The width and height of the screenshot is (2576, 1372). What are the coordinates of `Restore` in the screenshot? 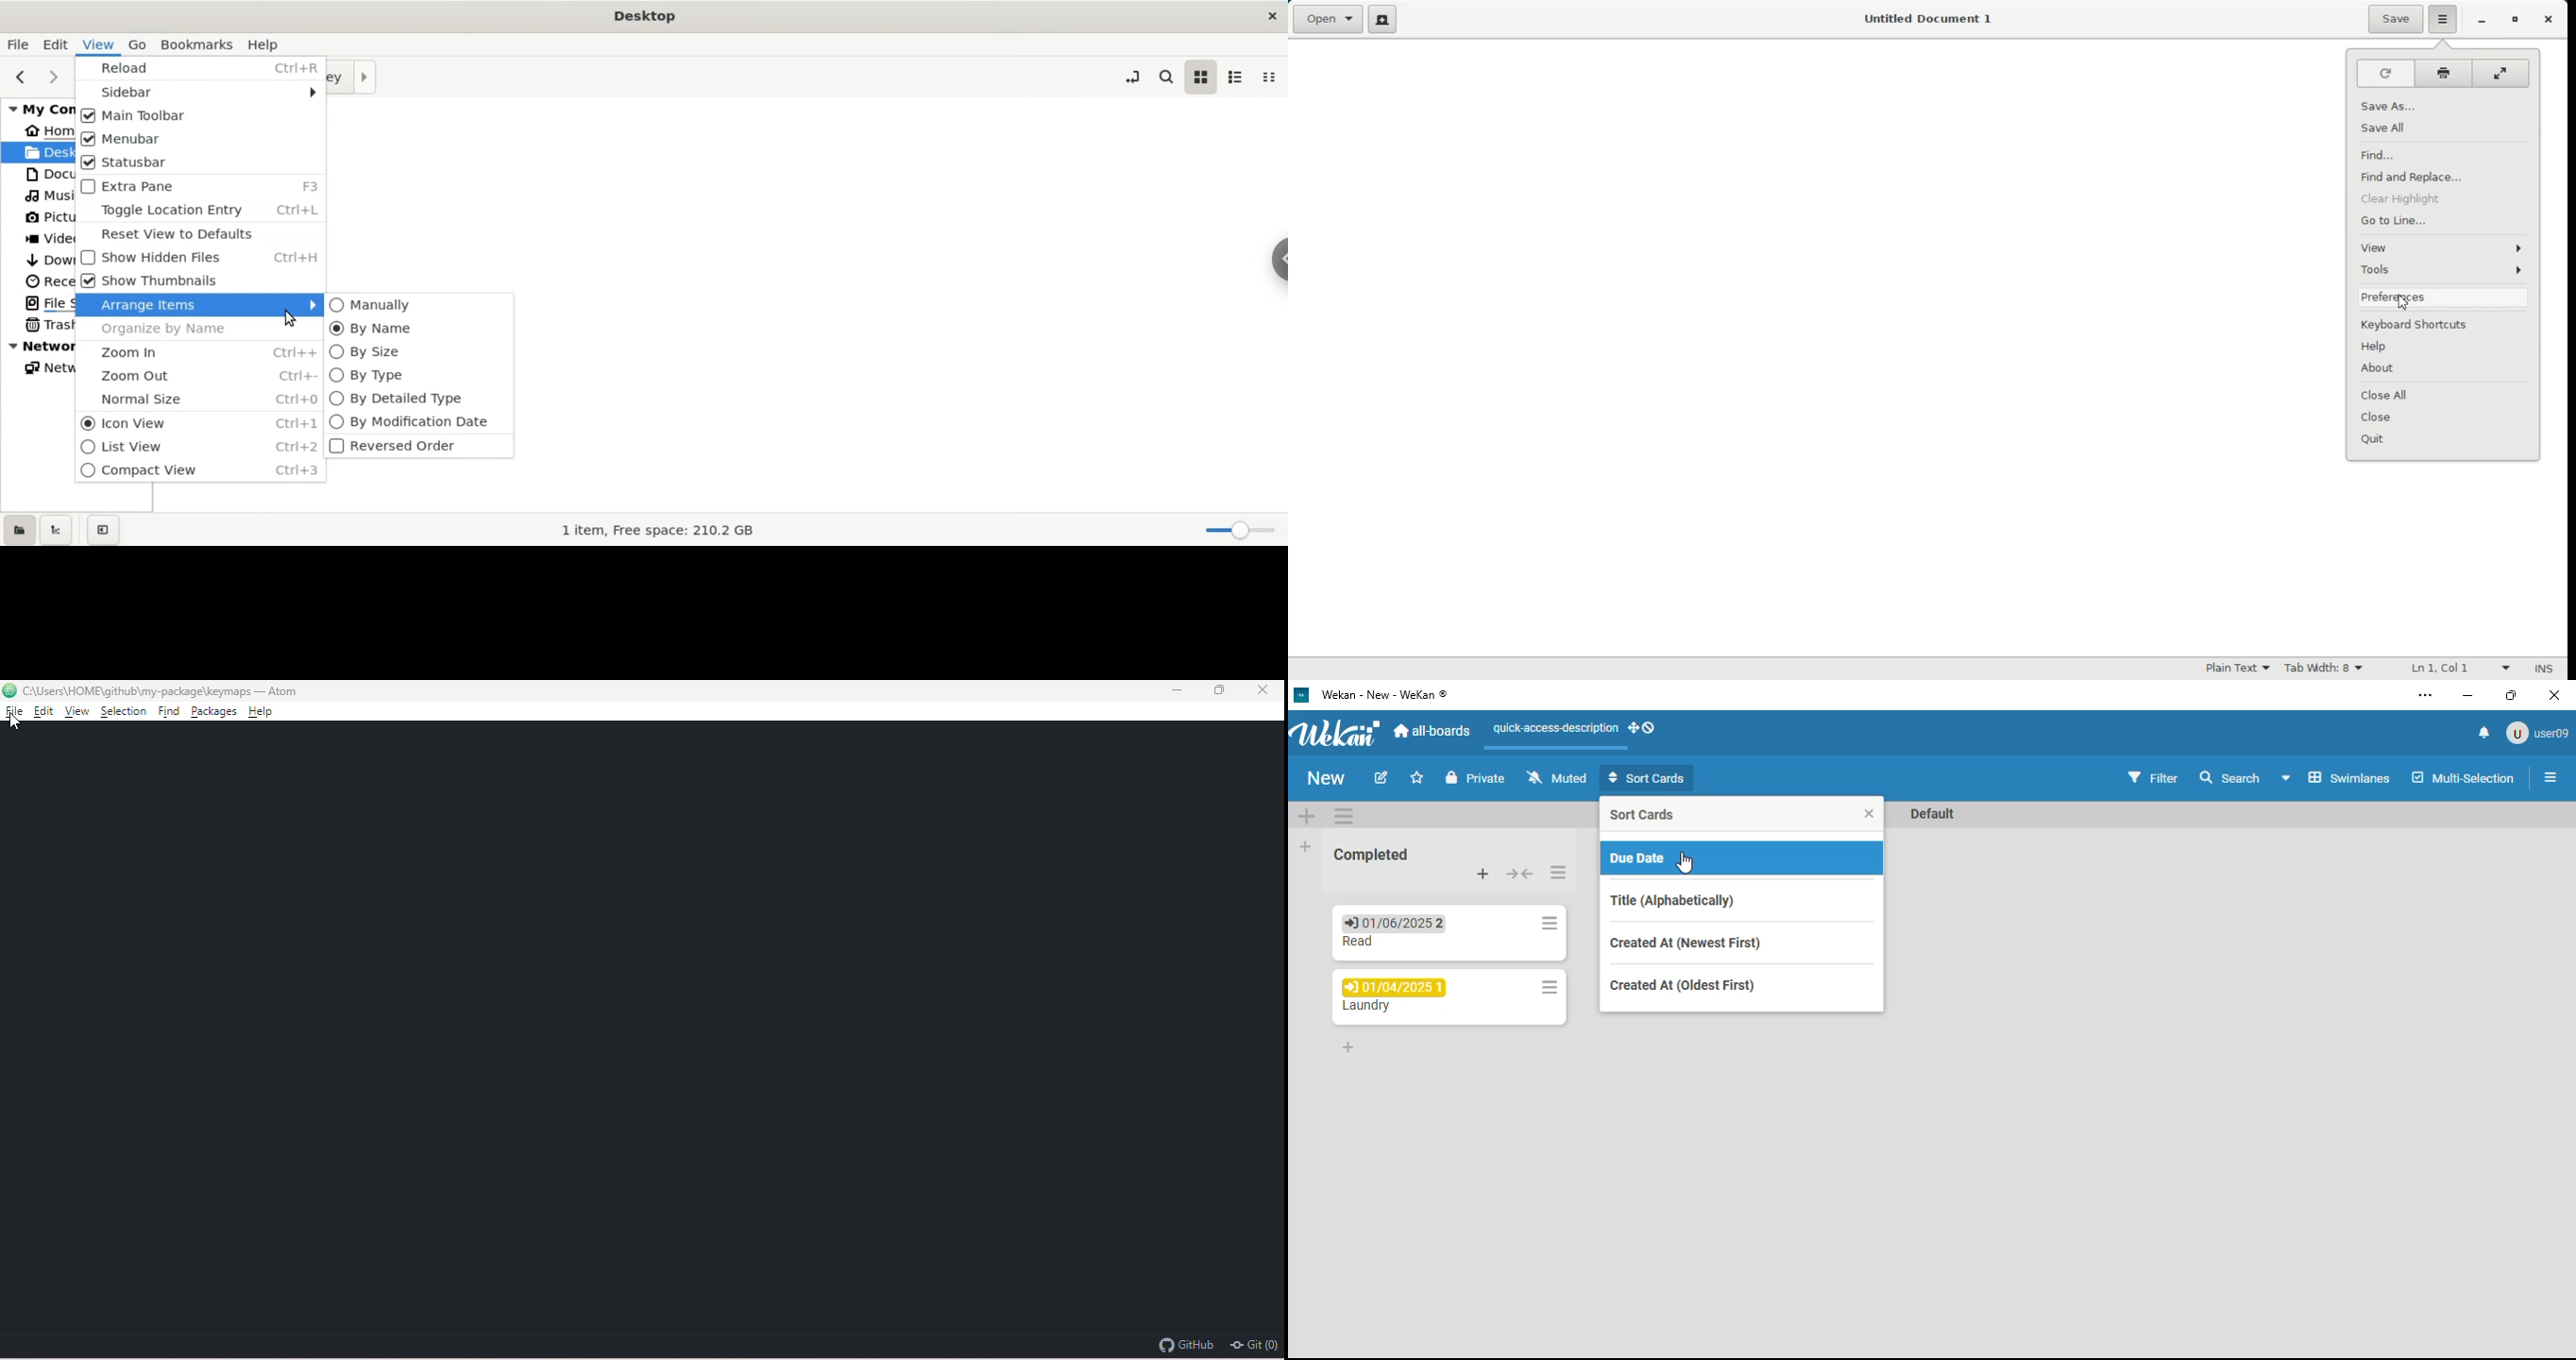 It's located at (2515, 20).